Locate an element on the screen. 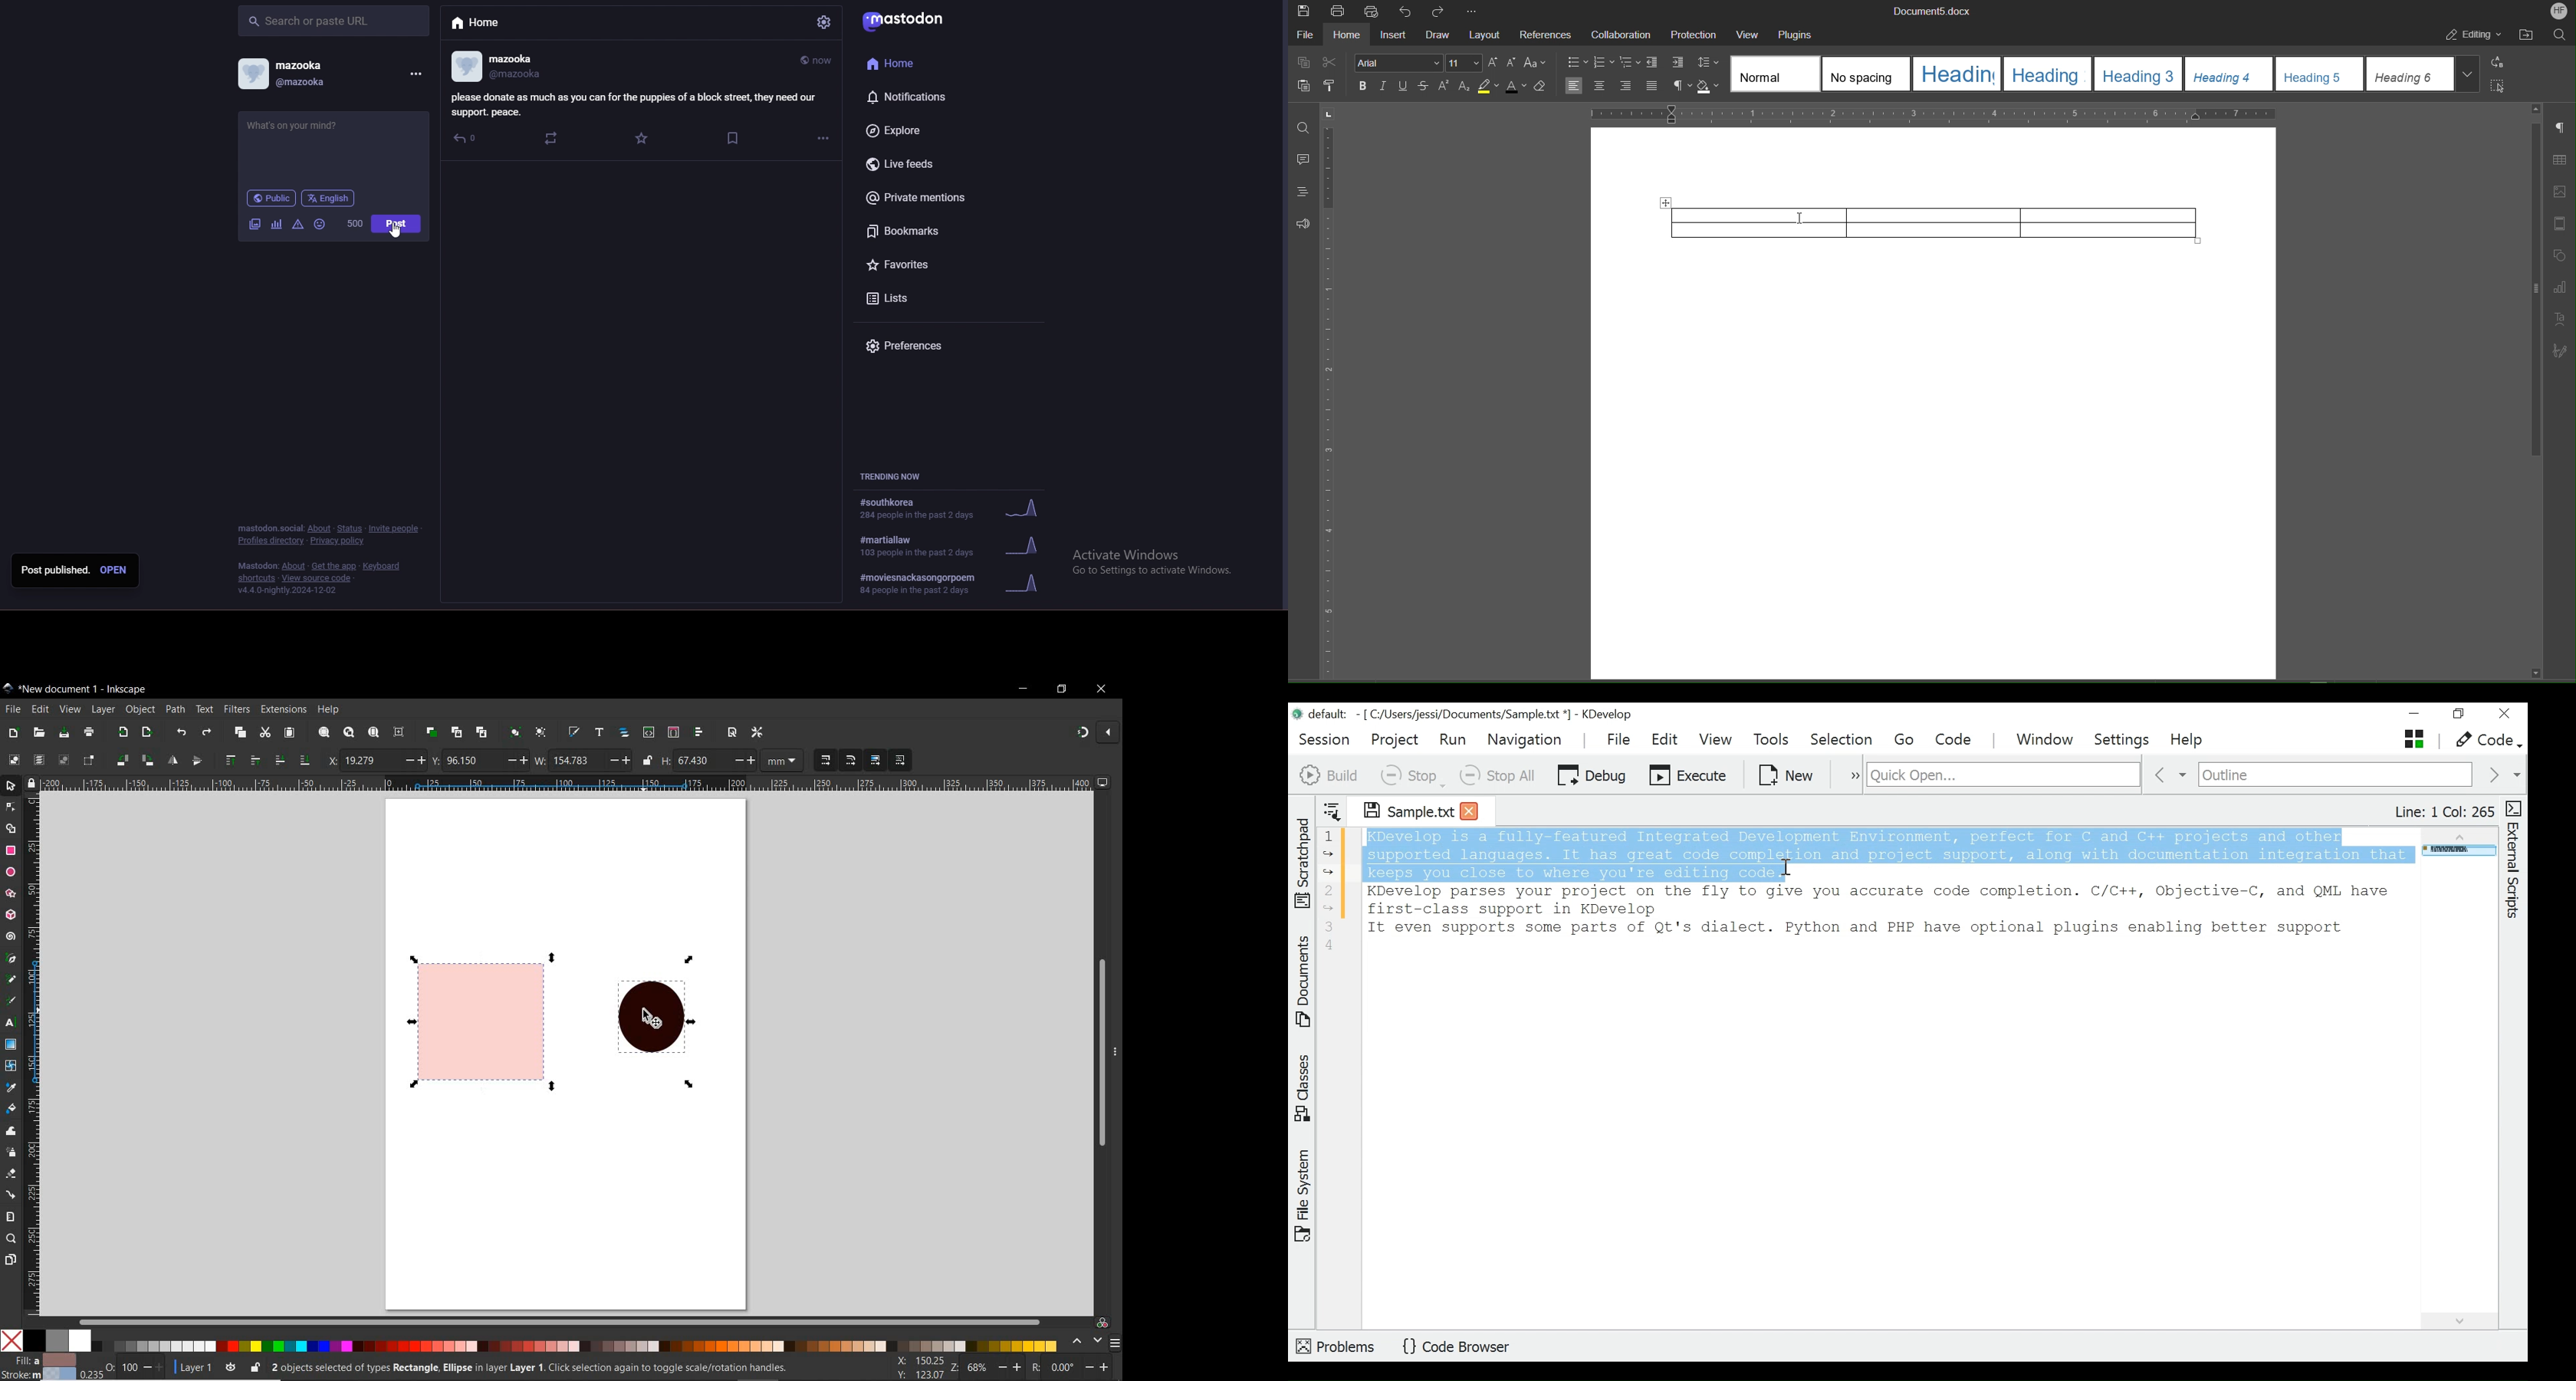  Image Settings is located at coordinates (2561, 188).